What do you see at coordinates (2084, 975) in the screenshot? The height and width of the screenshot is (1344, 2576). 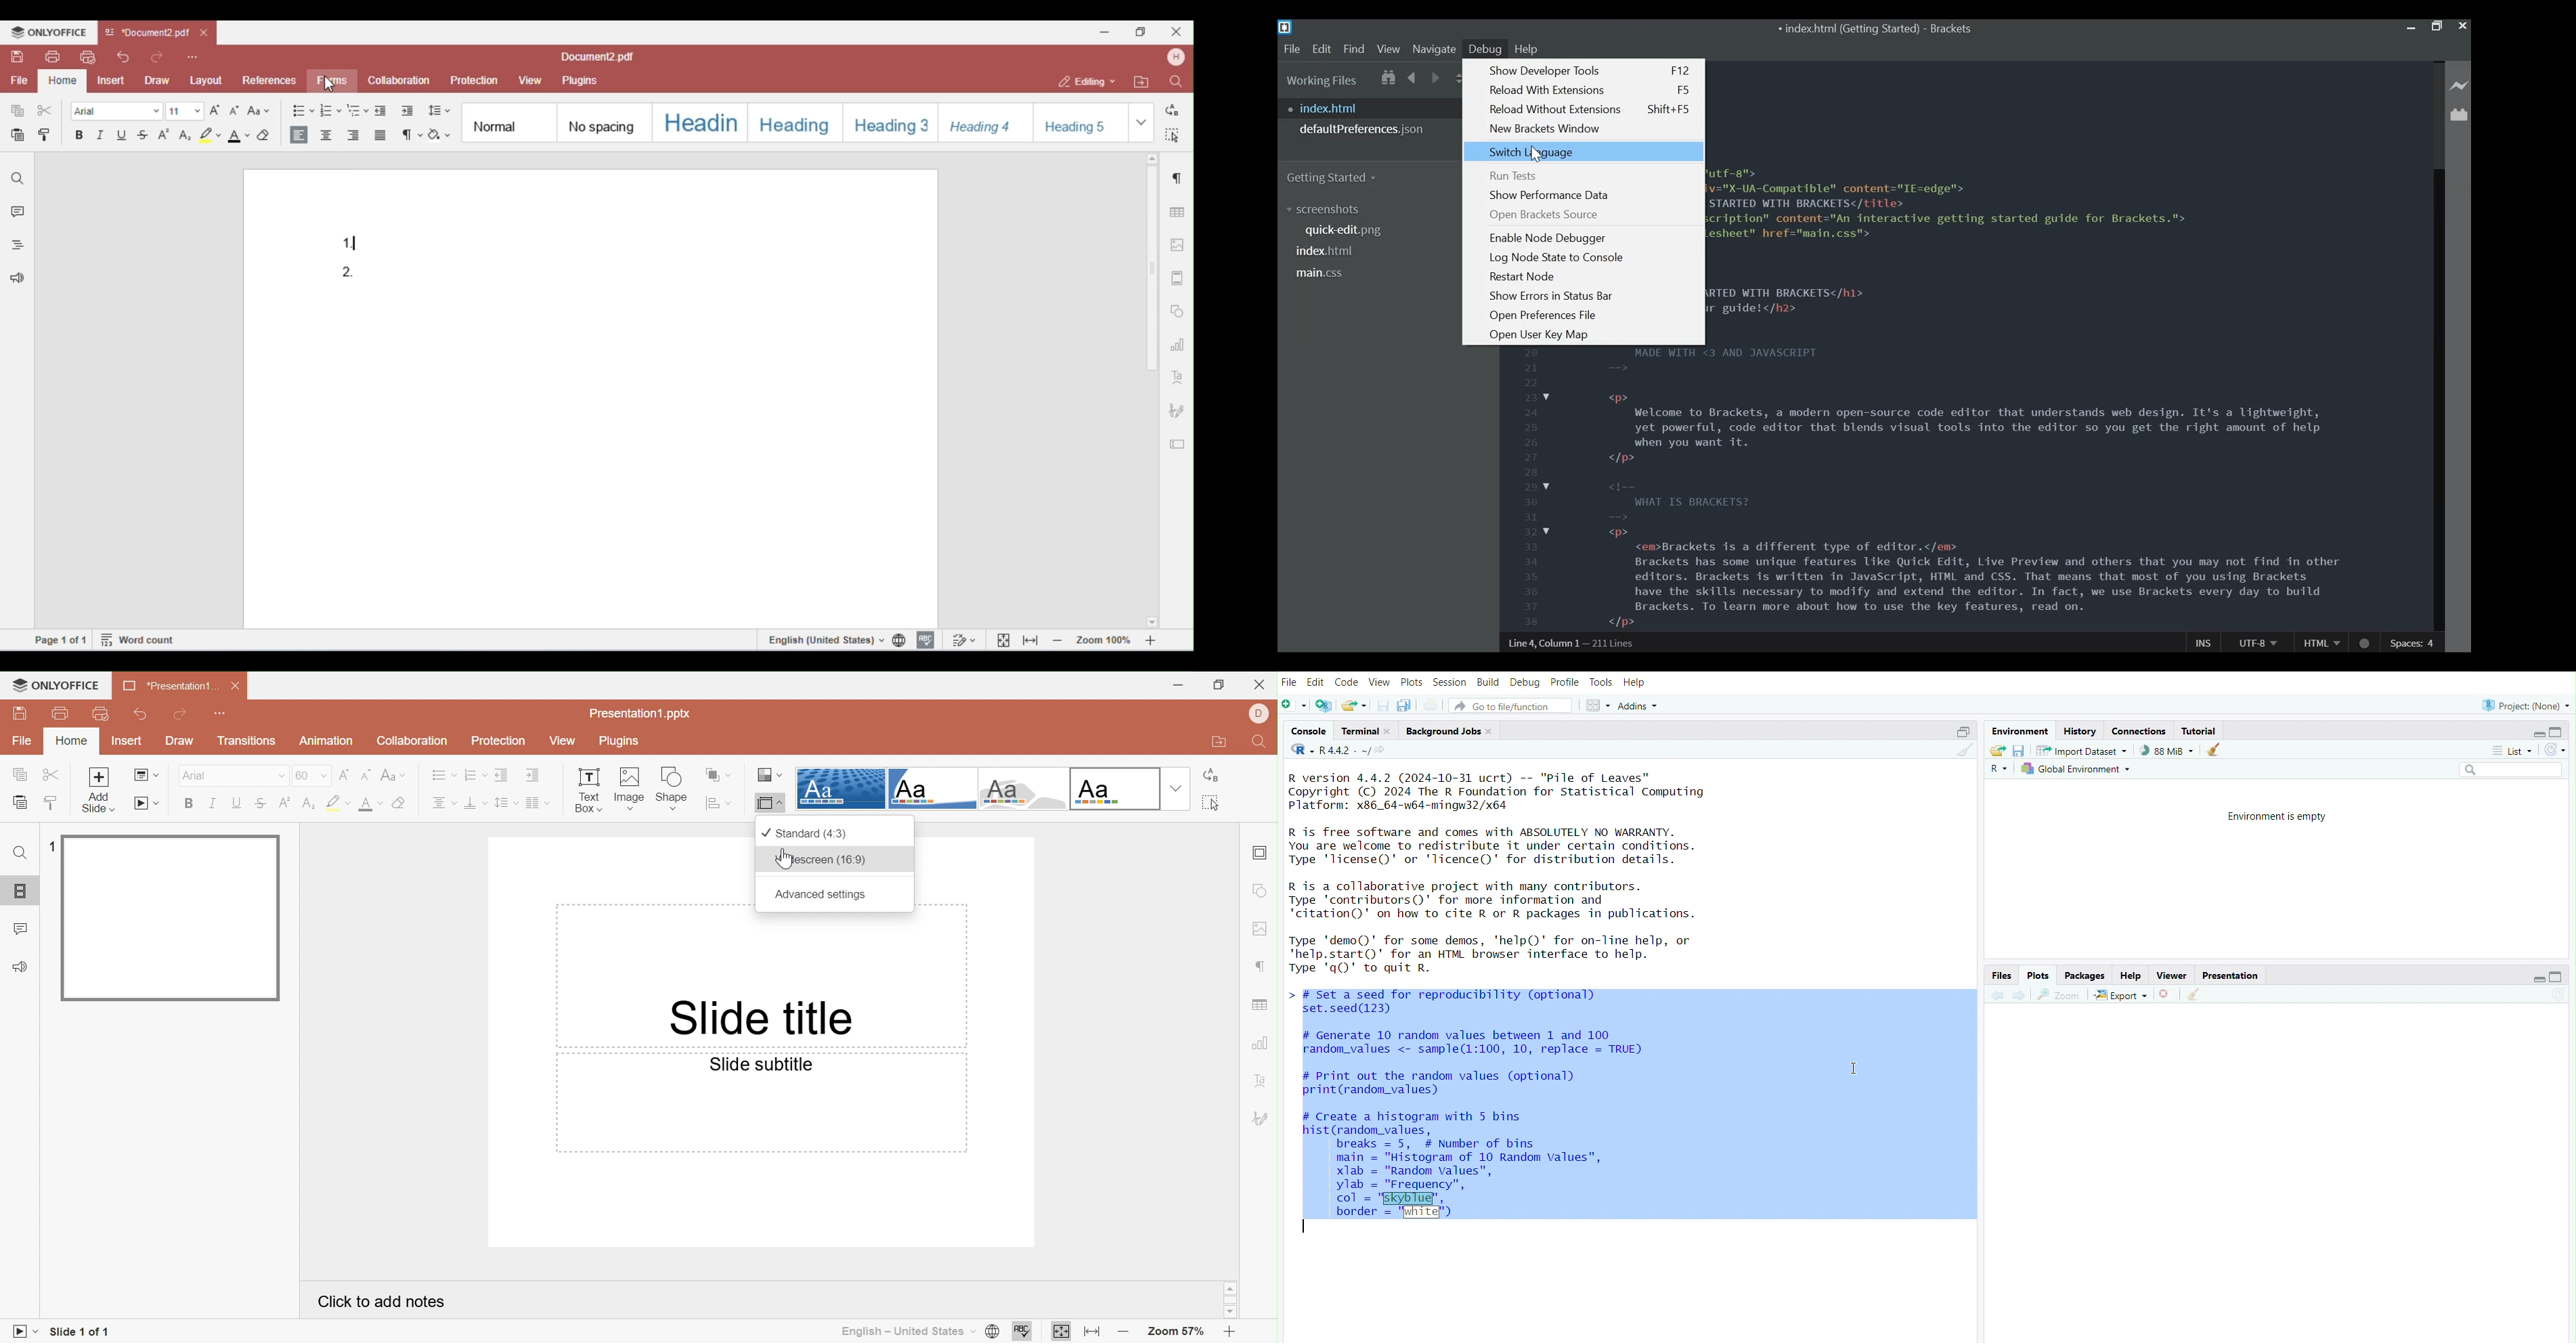 I see `packages` at bounding box center [2084, 975].